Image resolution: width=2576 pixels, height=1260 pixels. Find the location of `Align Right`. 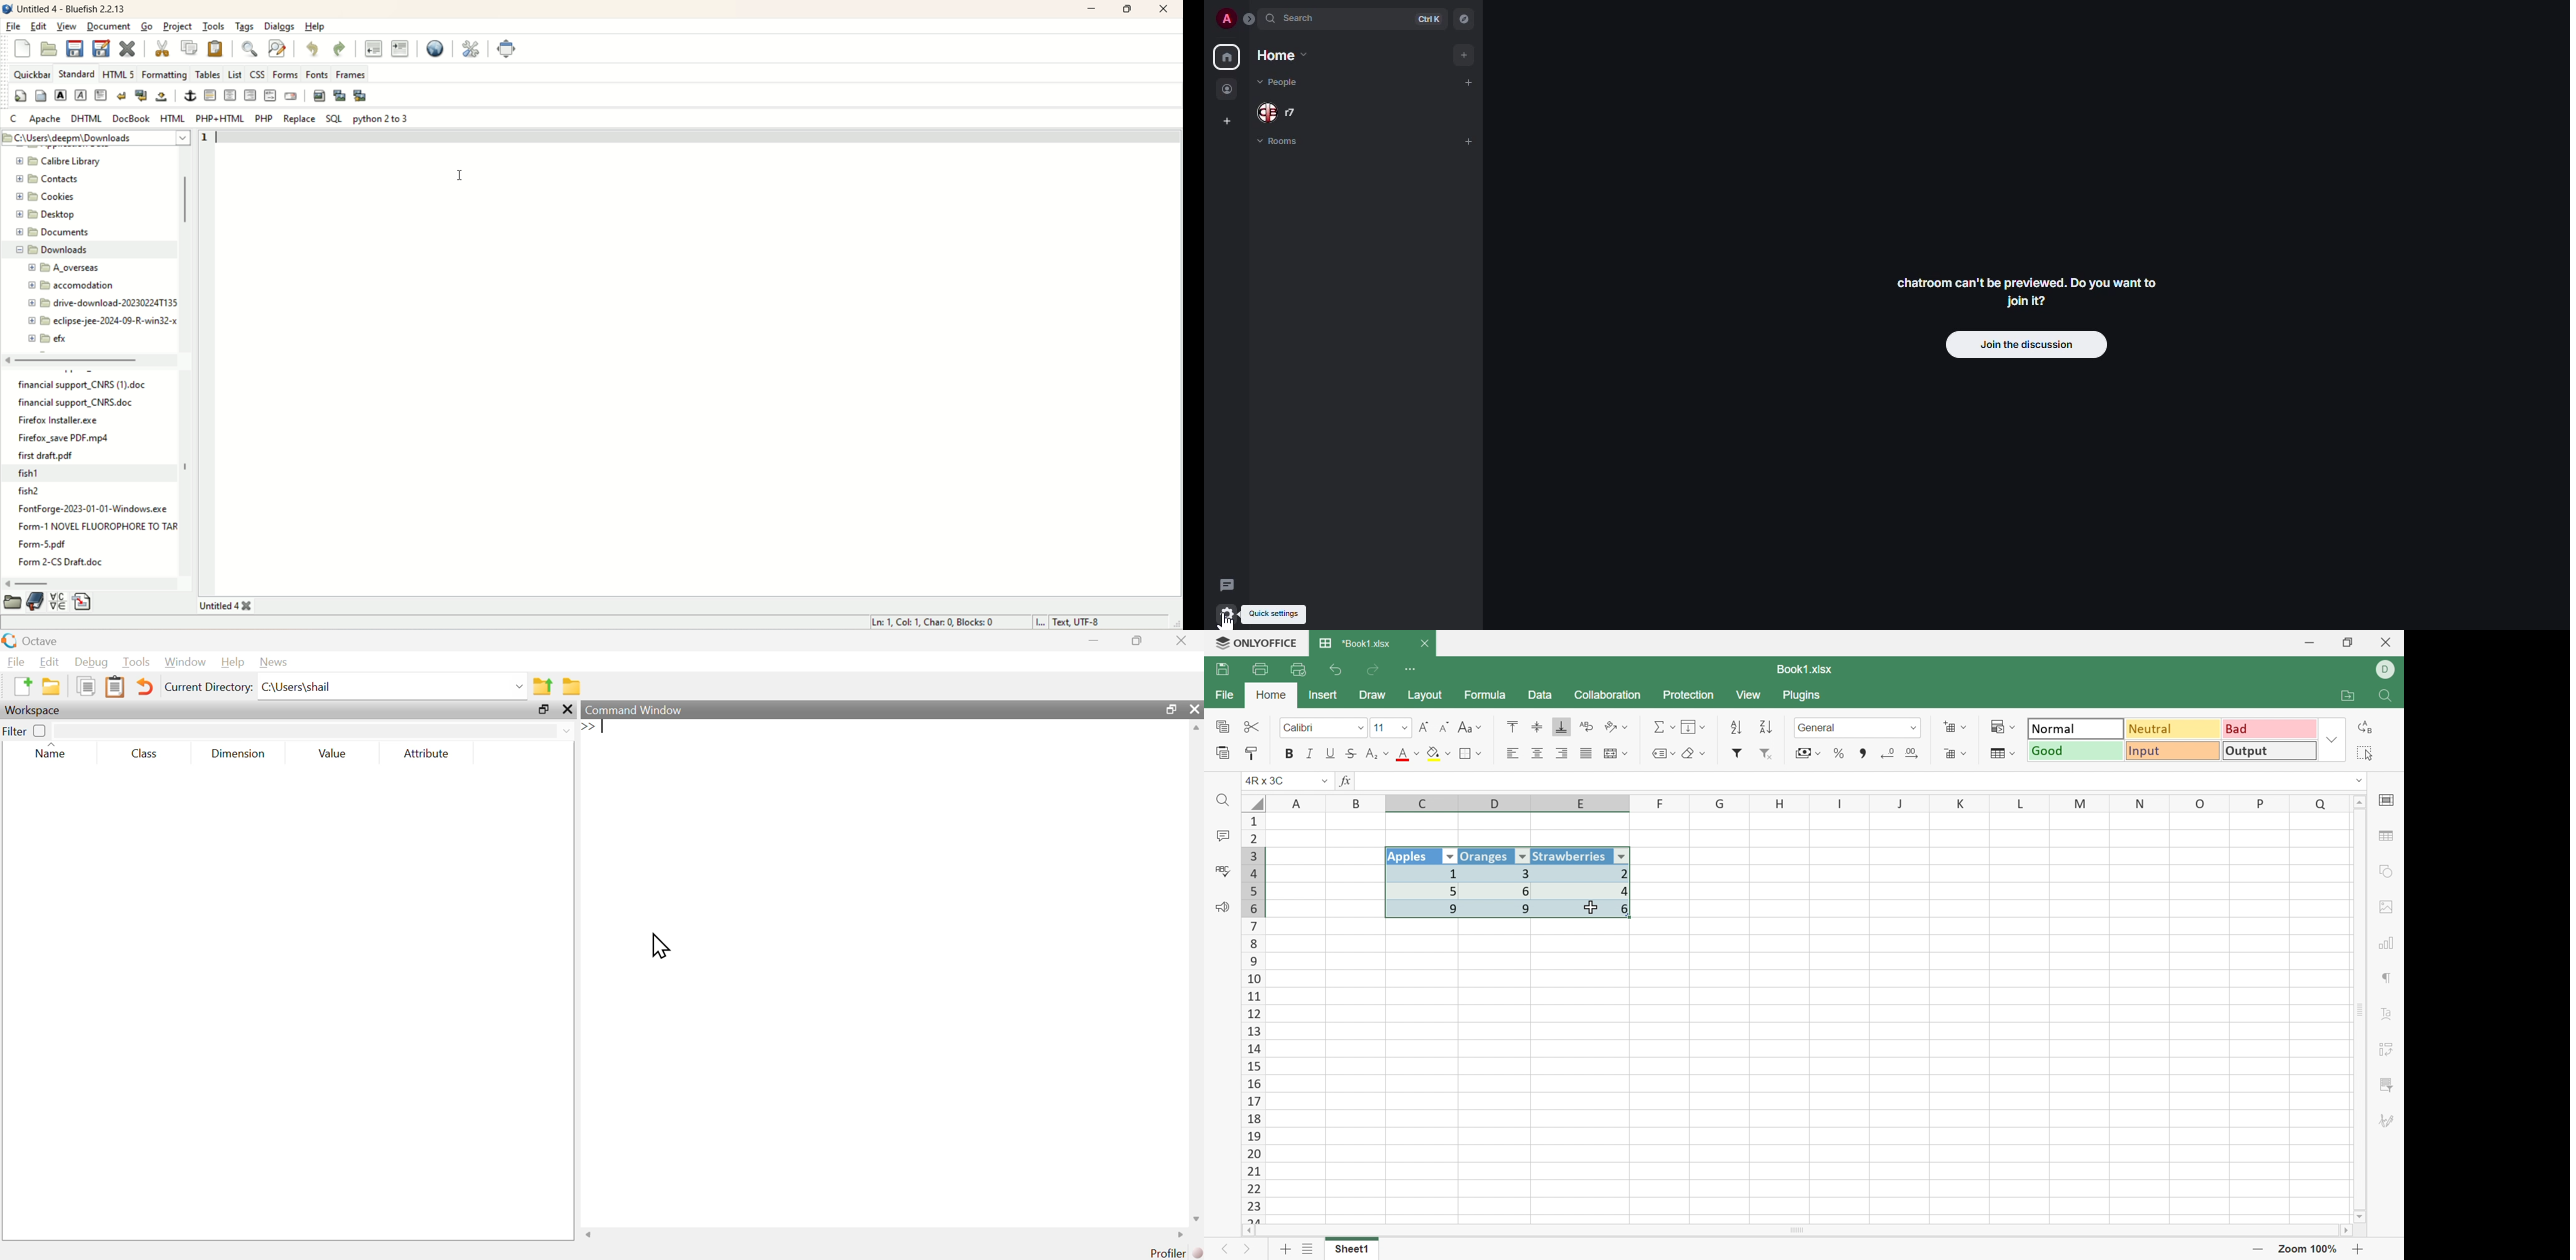

Align Right is located at coordinates (1563, 753).